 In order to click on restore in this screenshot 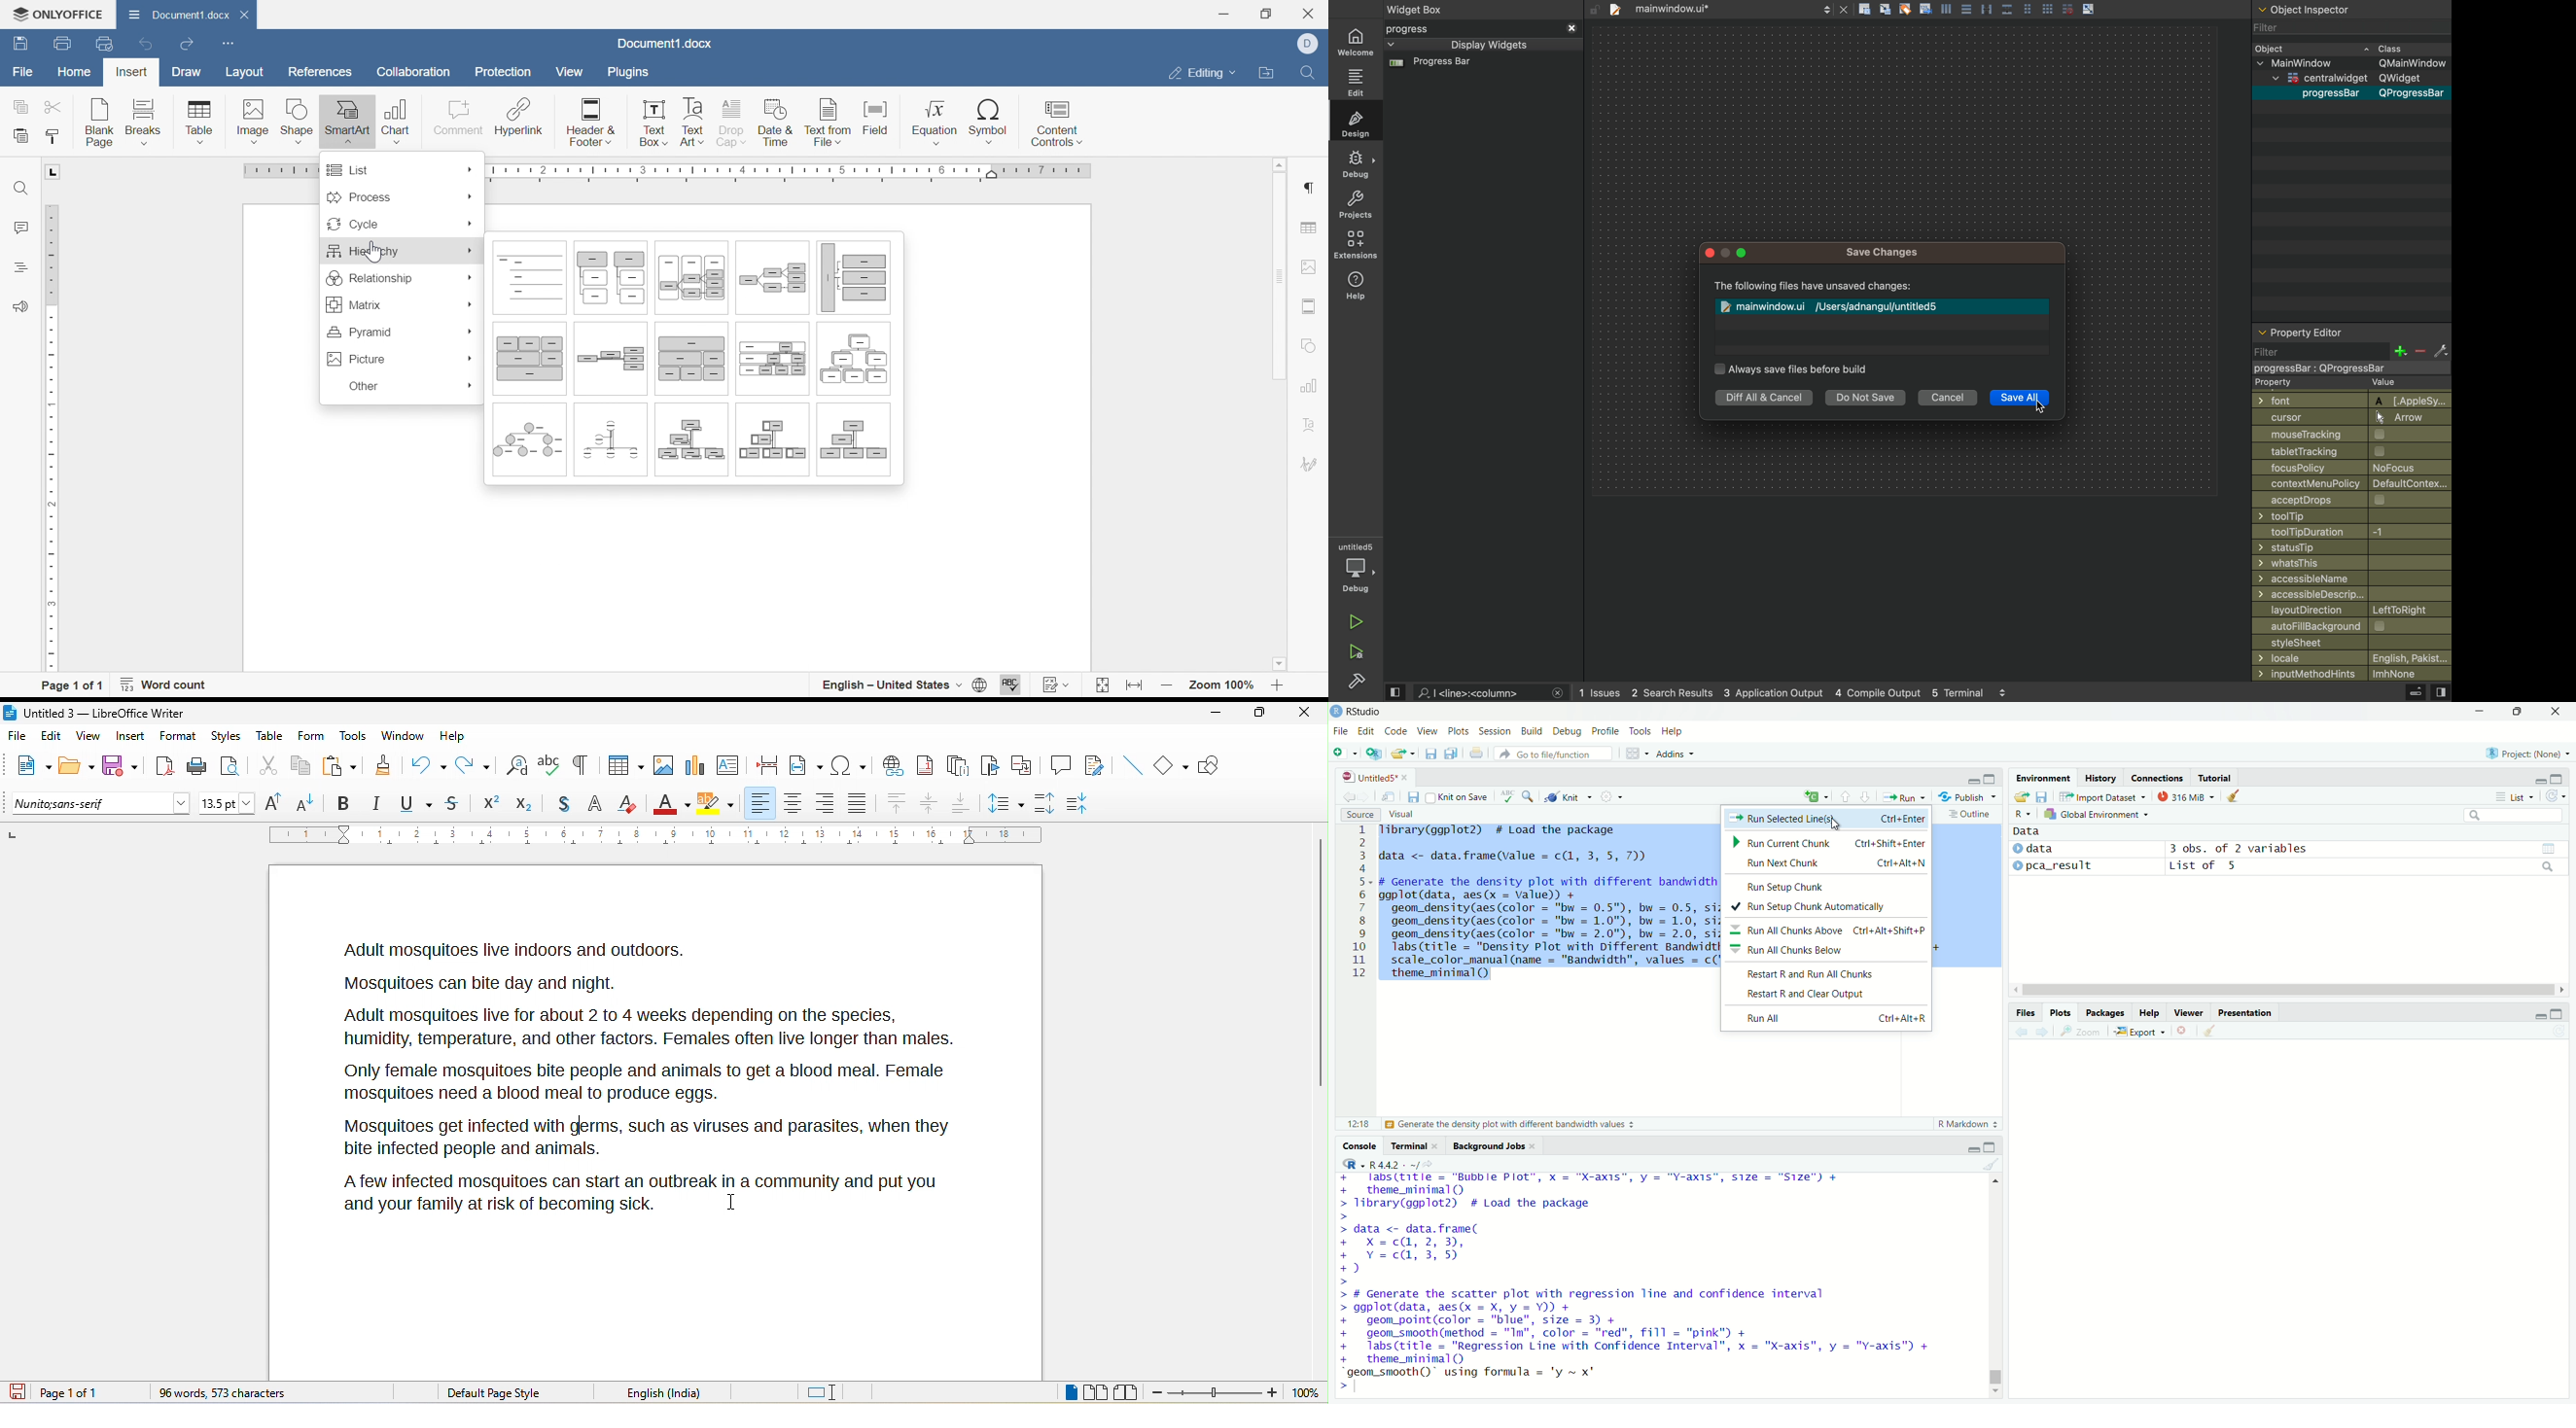, I will do `click(2518, 712)`.